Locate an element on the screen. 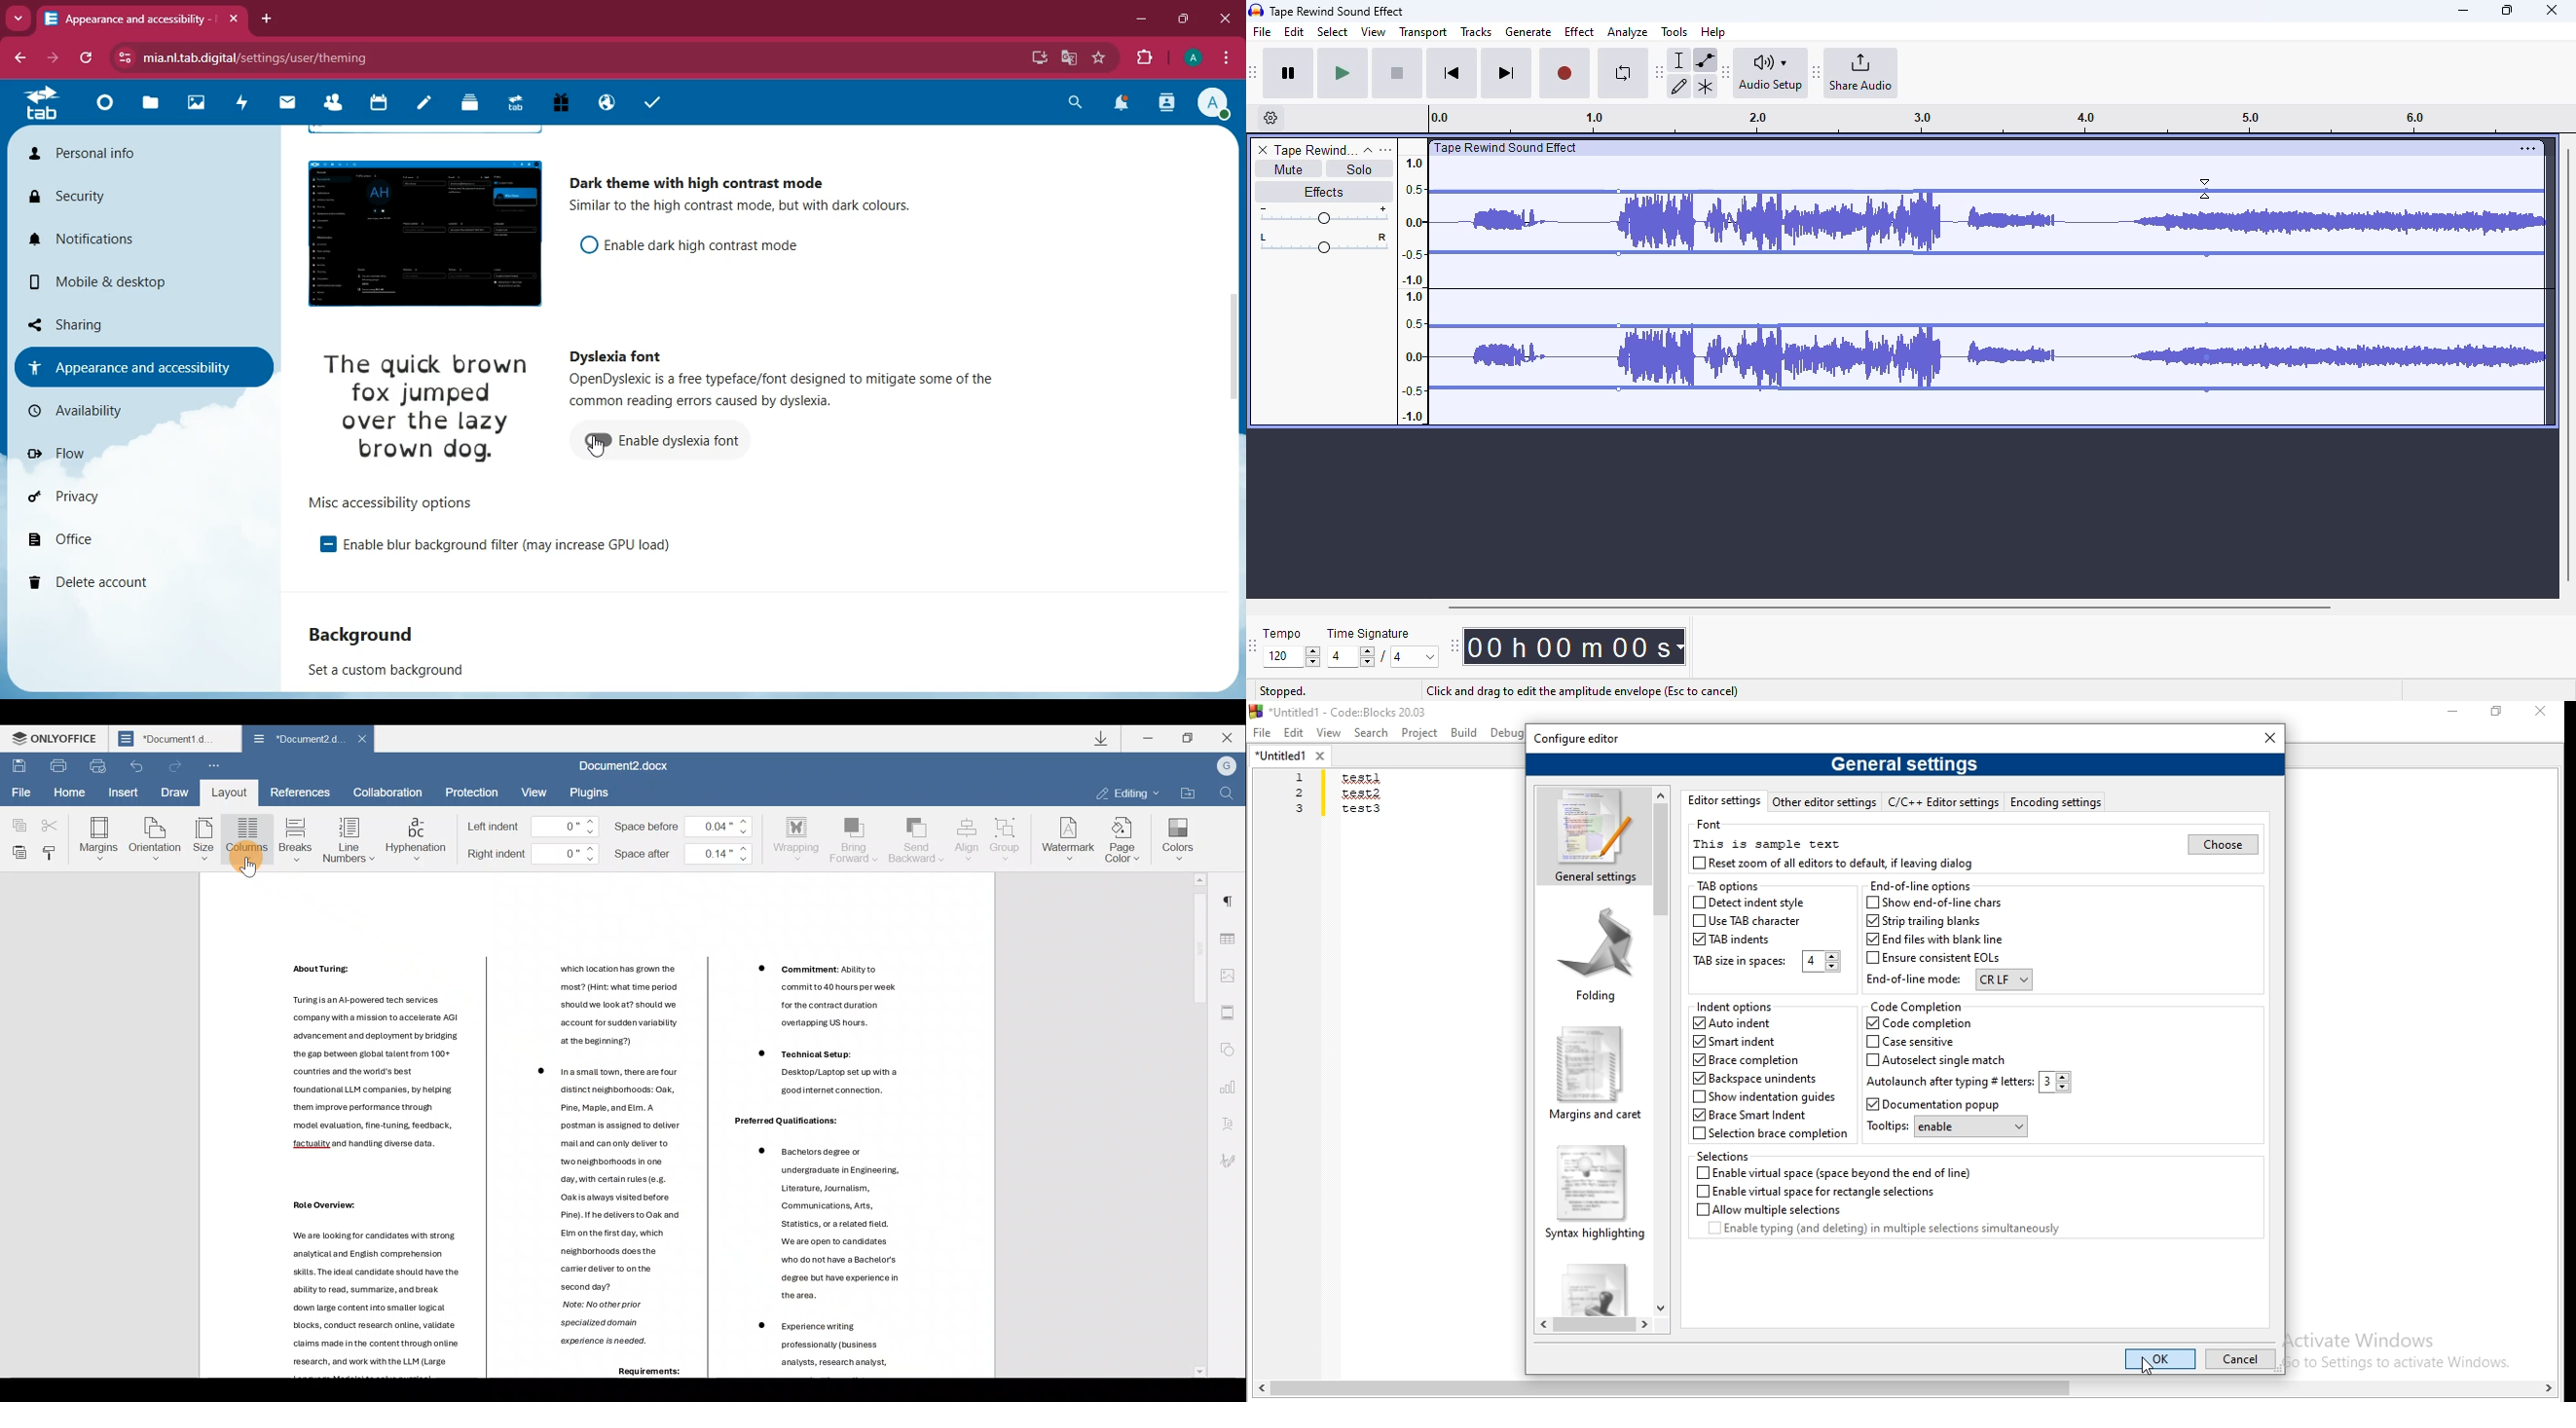 The image size is (2576, 1428). Editing mode is located at coordinates (1127, 792).